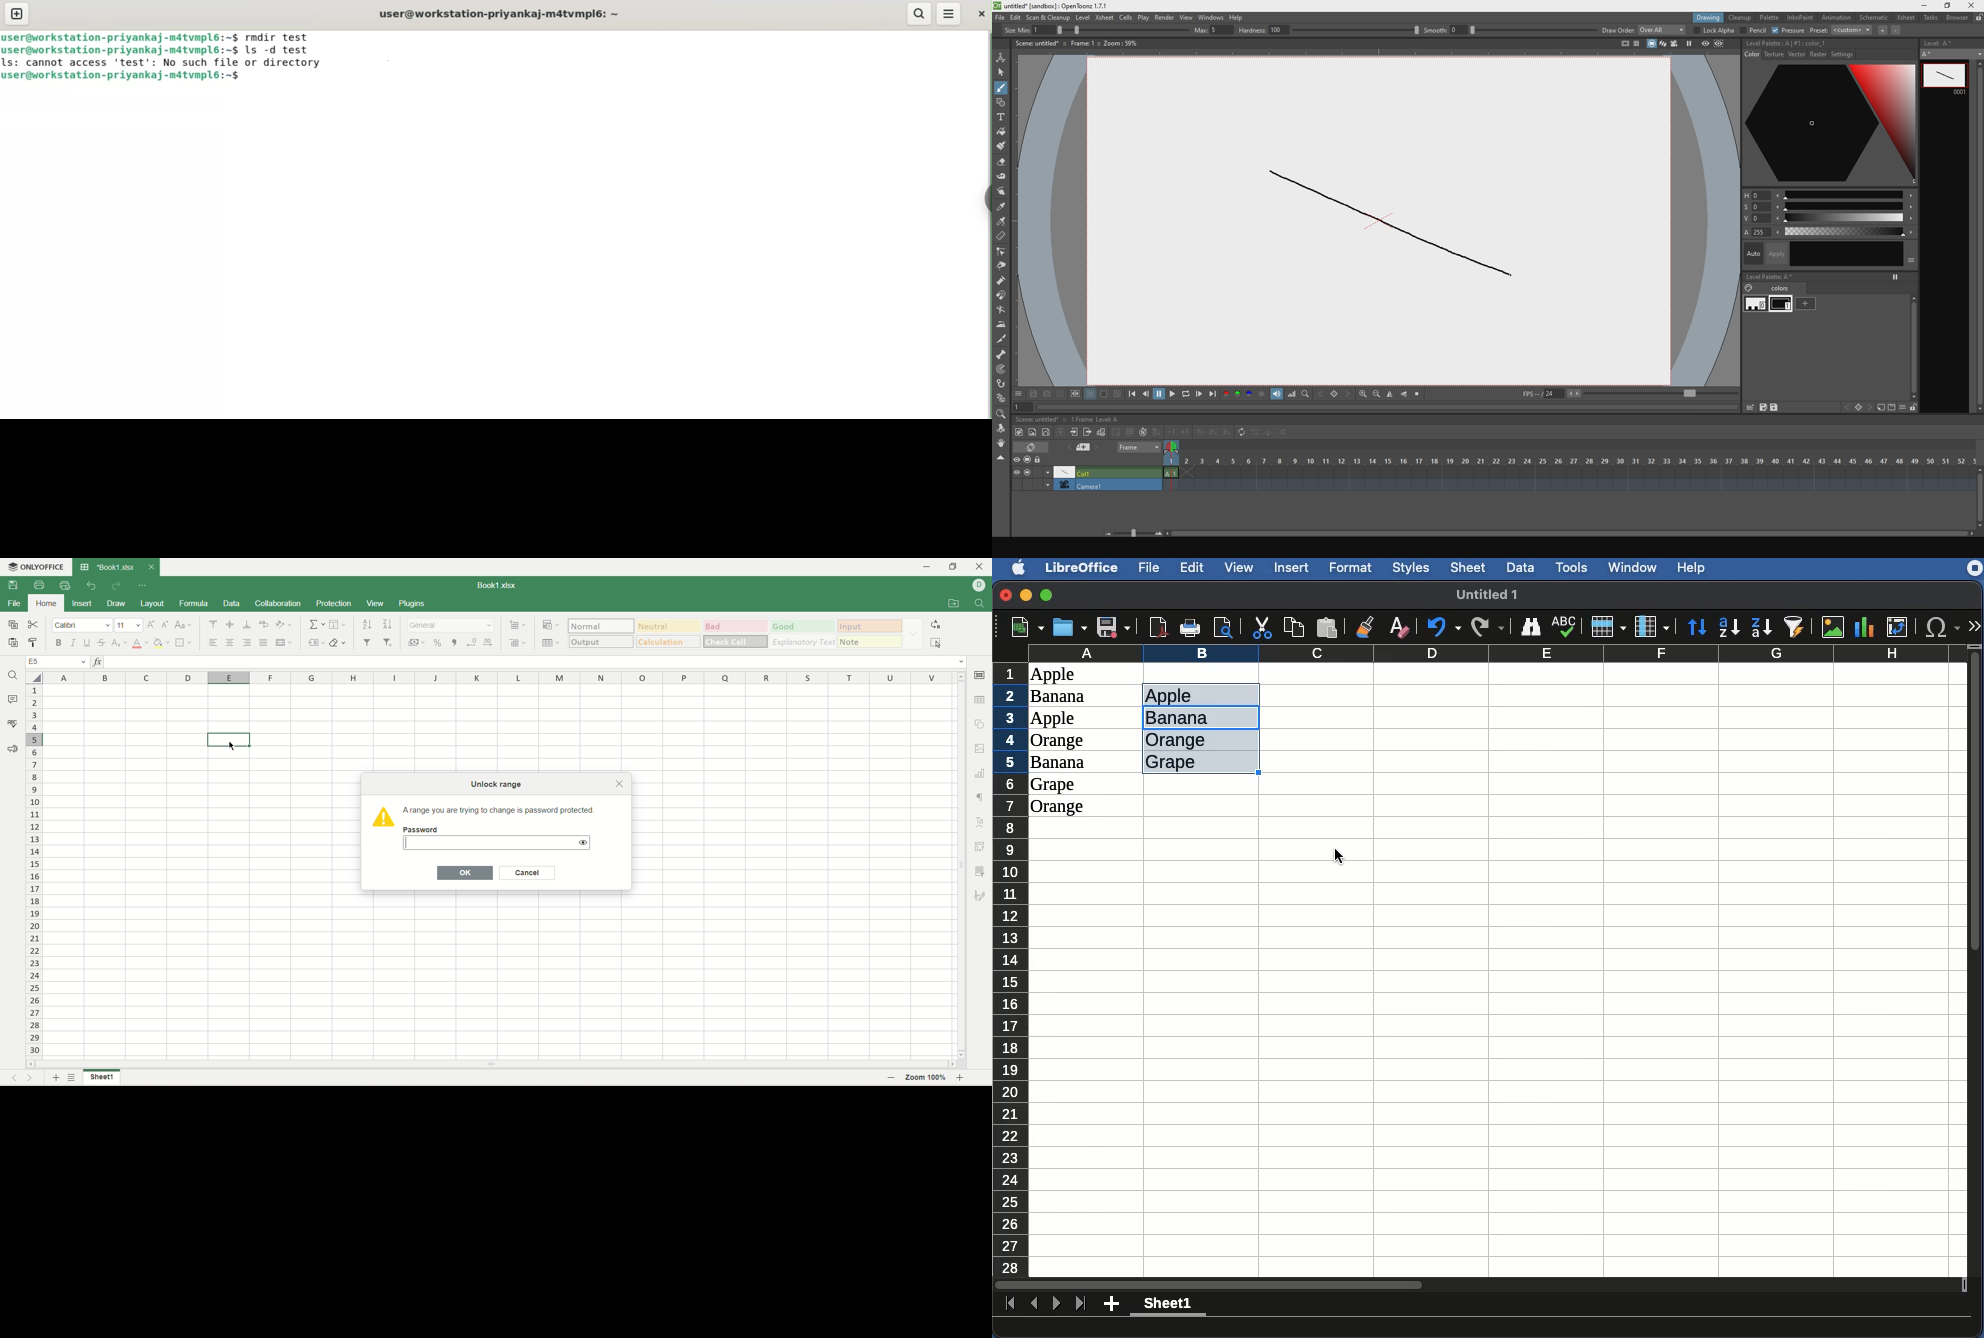 The image size is (1988, 1344). I want to click on Image, so click(1833, 628).